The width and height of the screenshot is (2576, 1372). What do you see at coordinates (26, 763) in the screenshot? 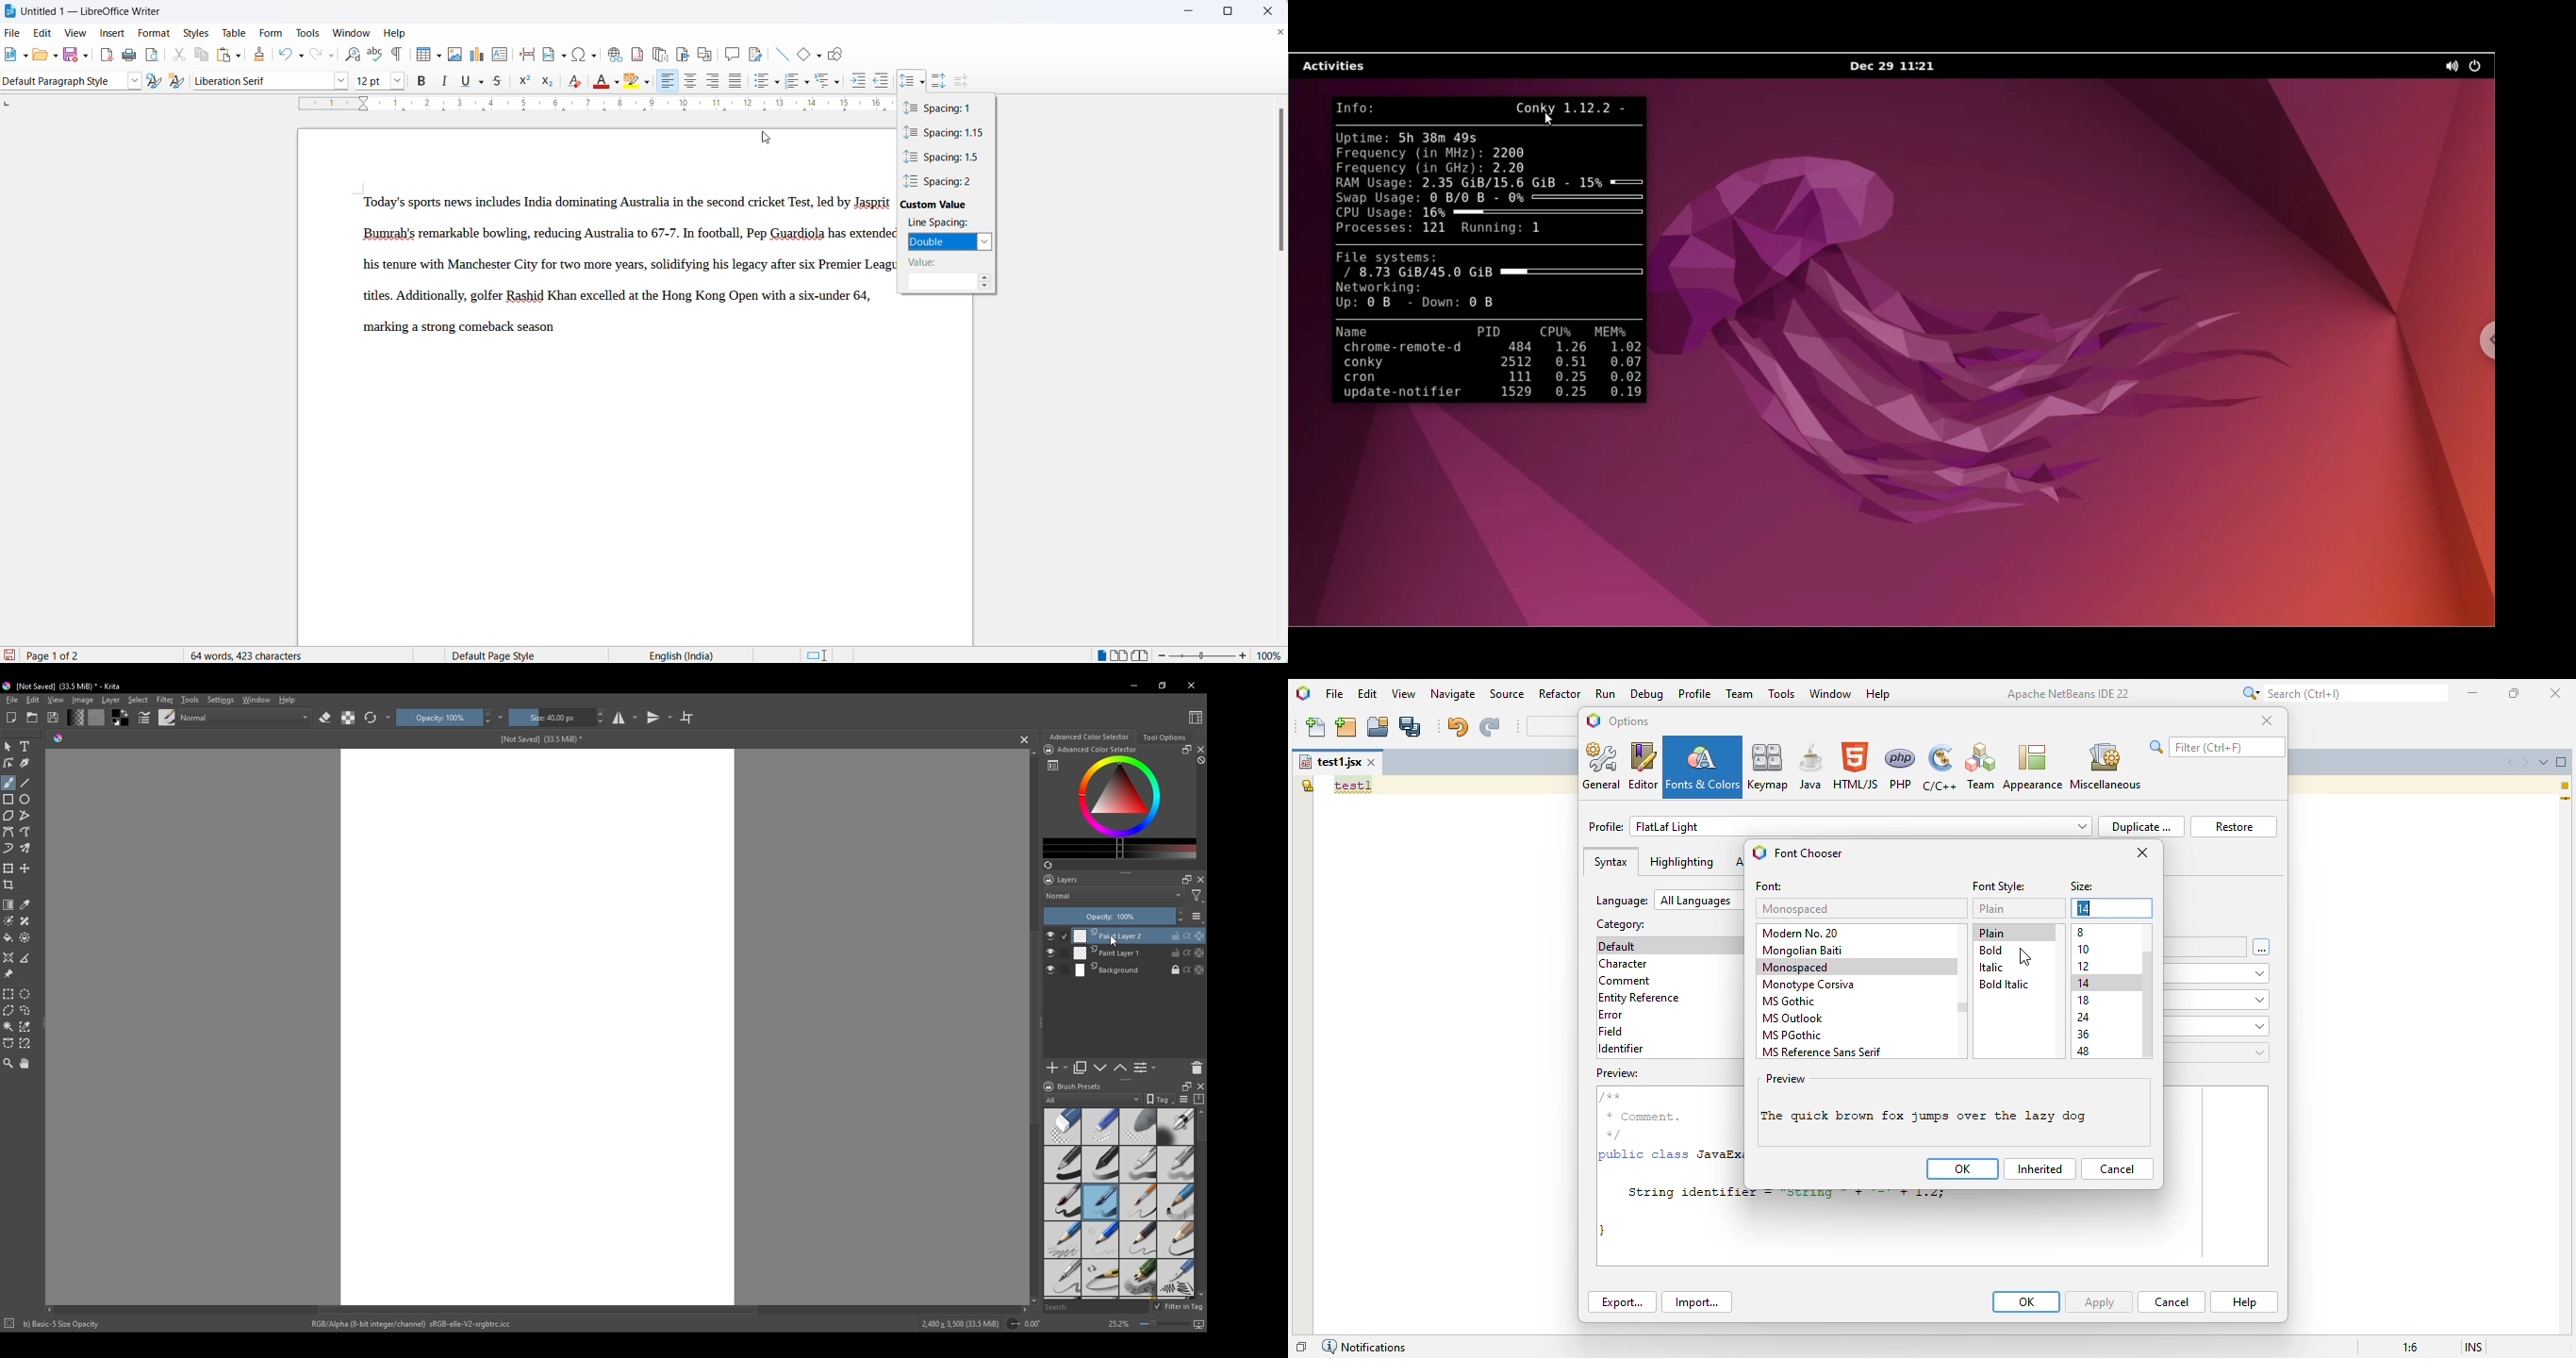
I see `calligraphy` at bounding box center [26, 763].